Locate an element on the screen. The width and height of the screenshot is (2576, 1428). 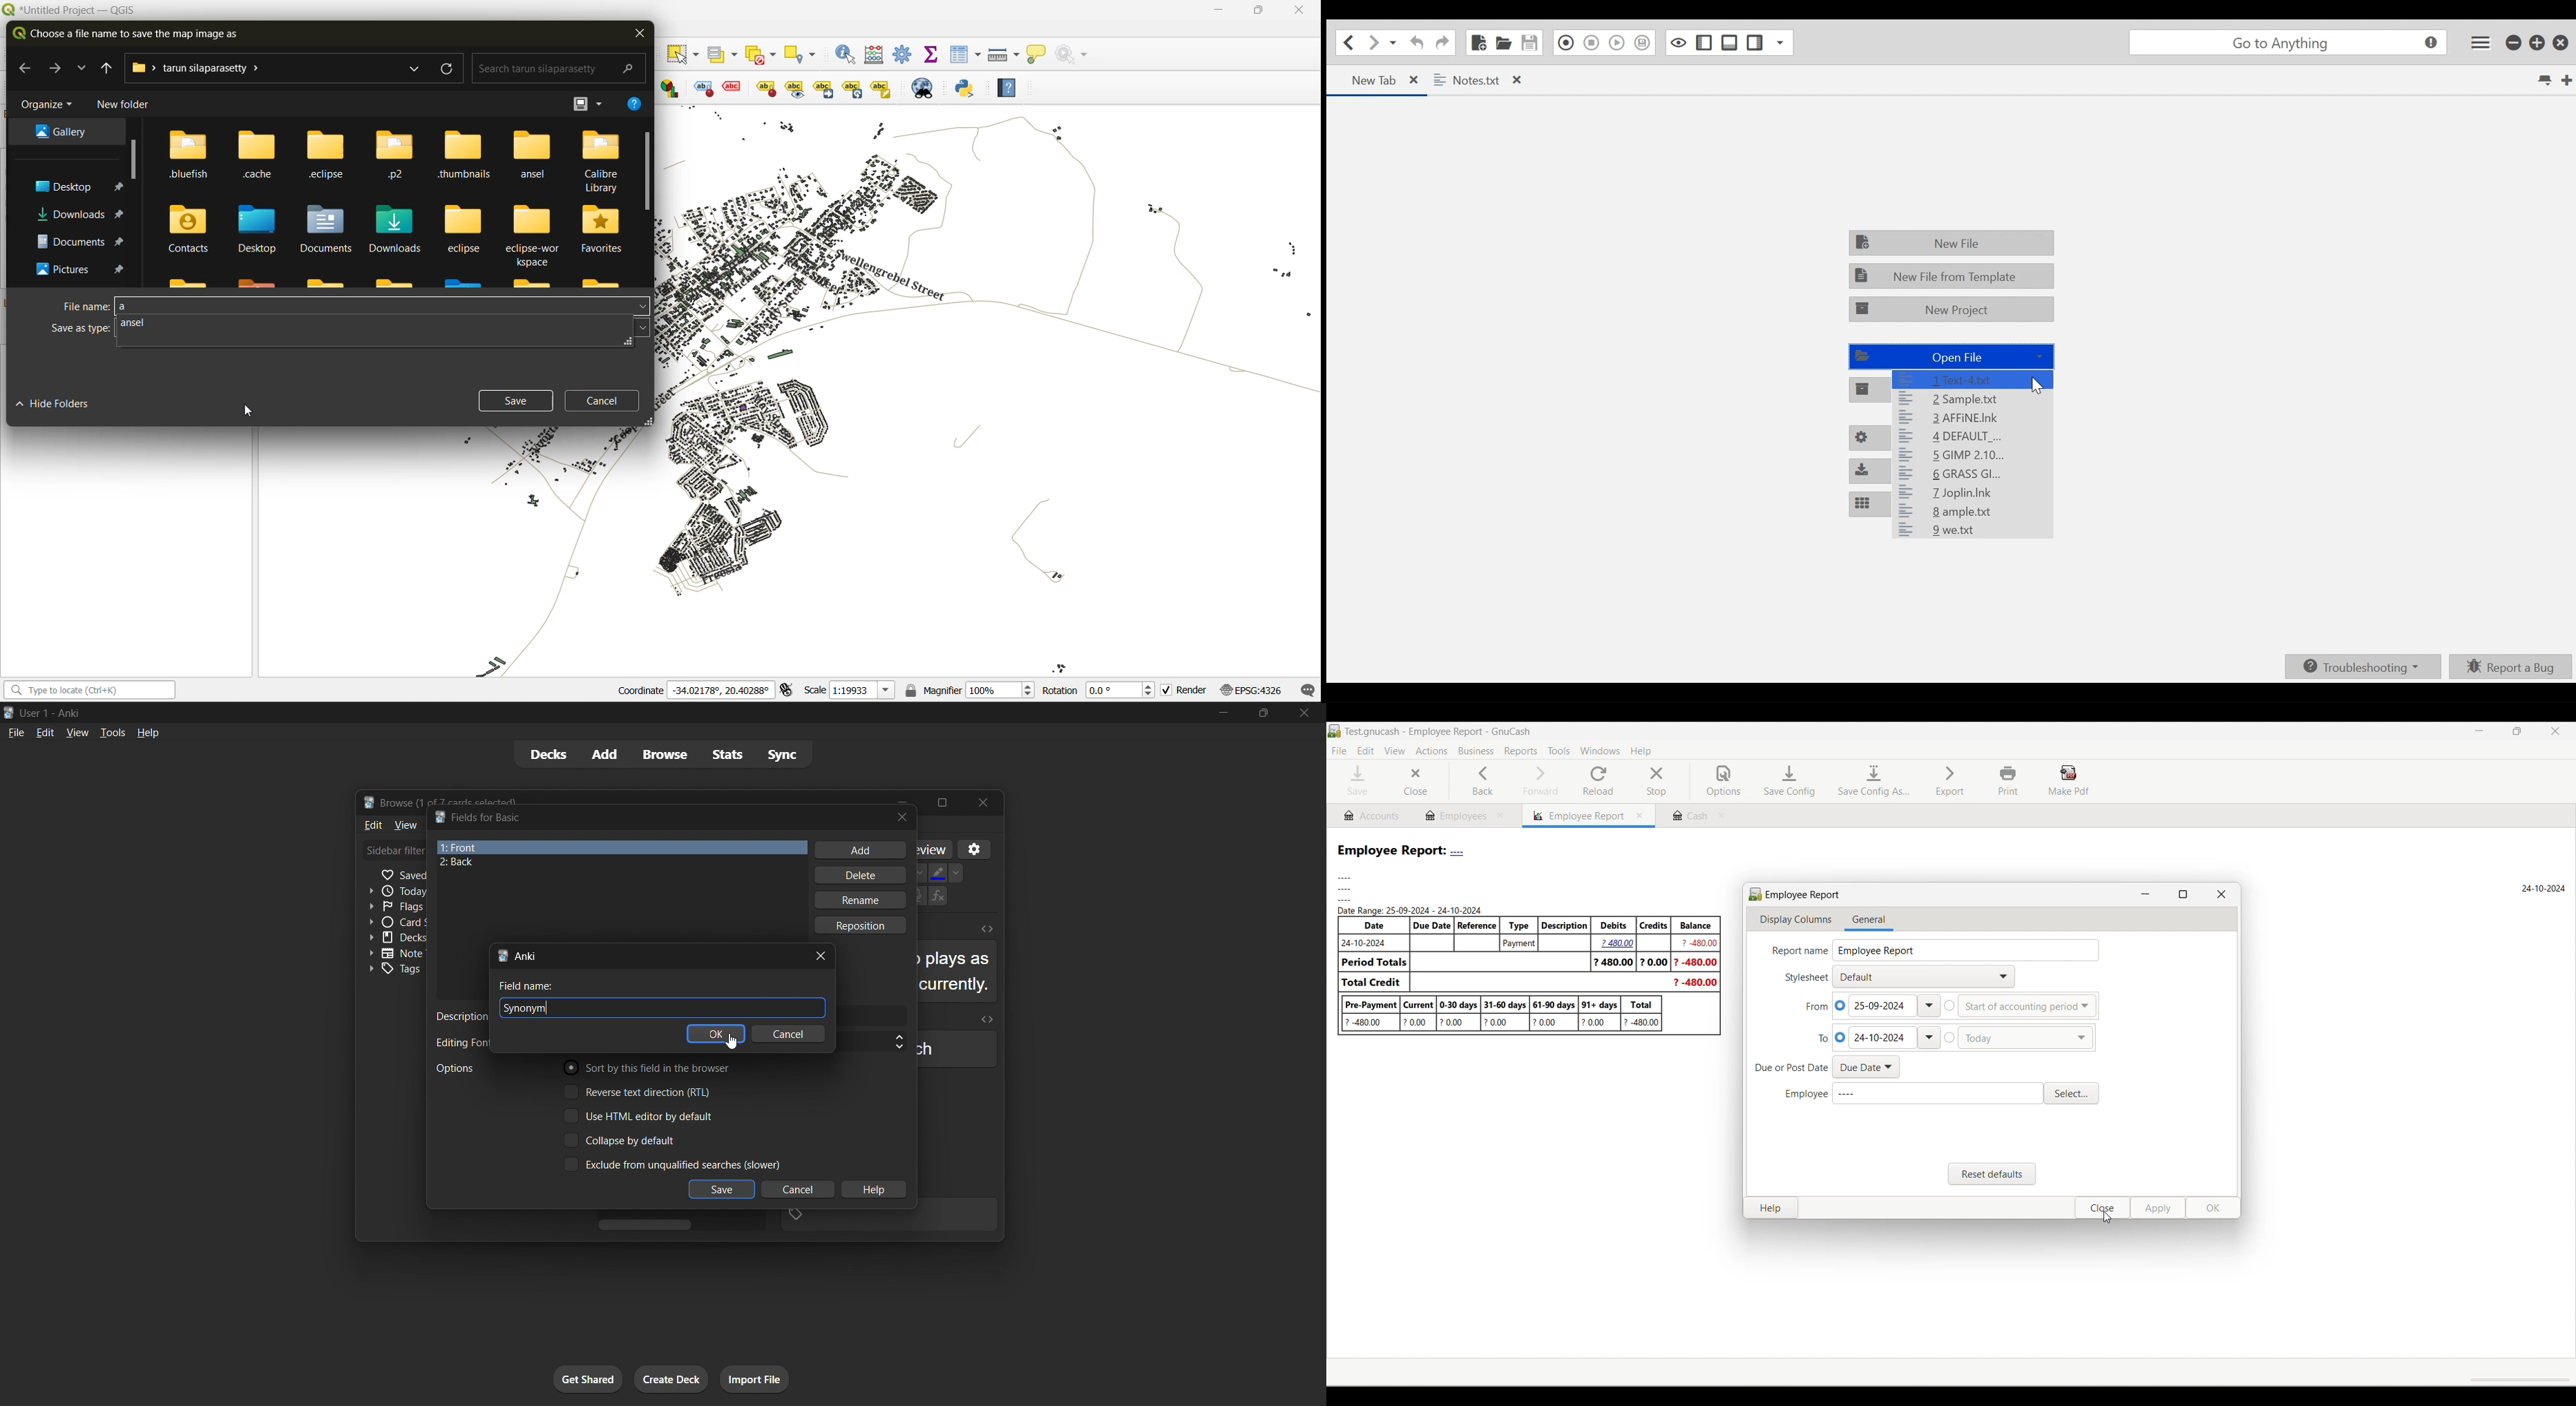
Functions is located at coordinates (940, 898).